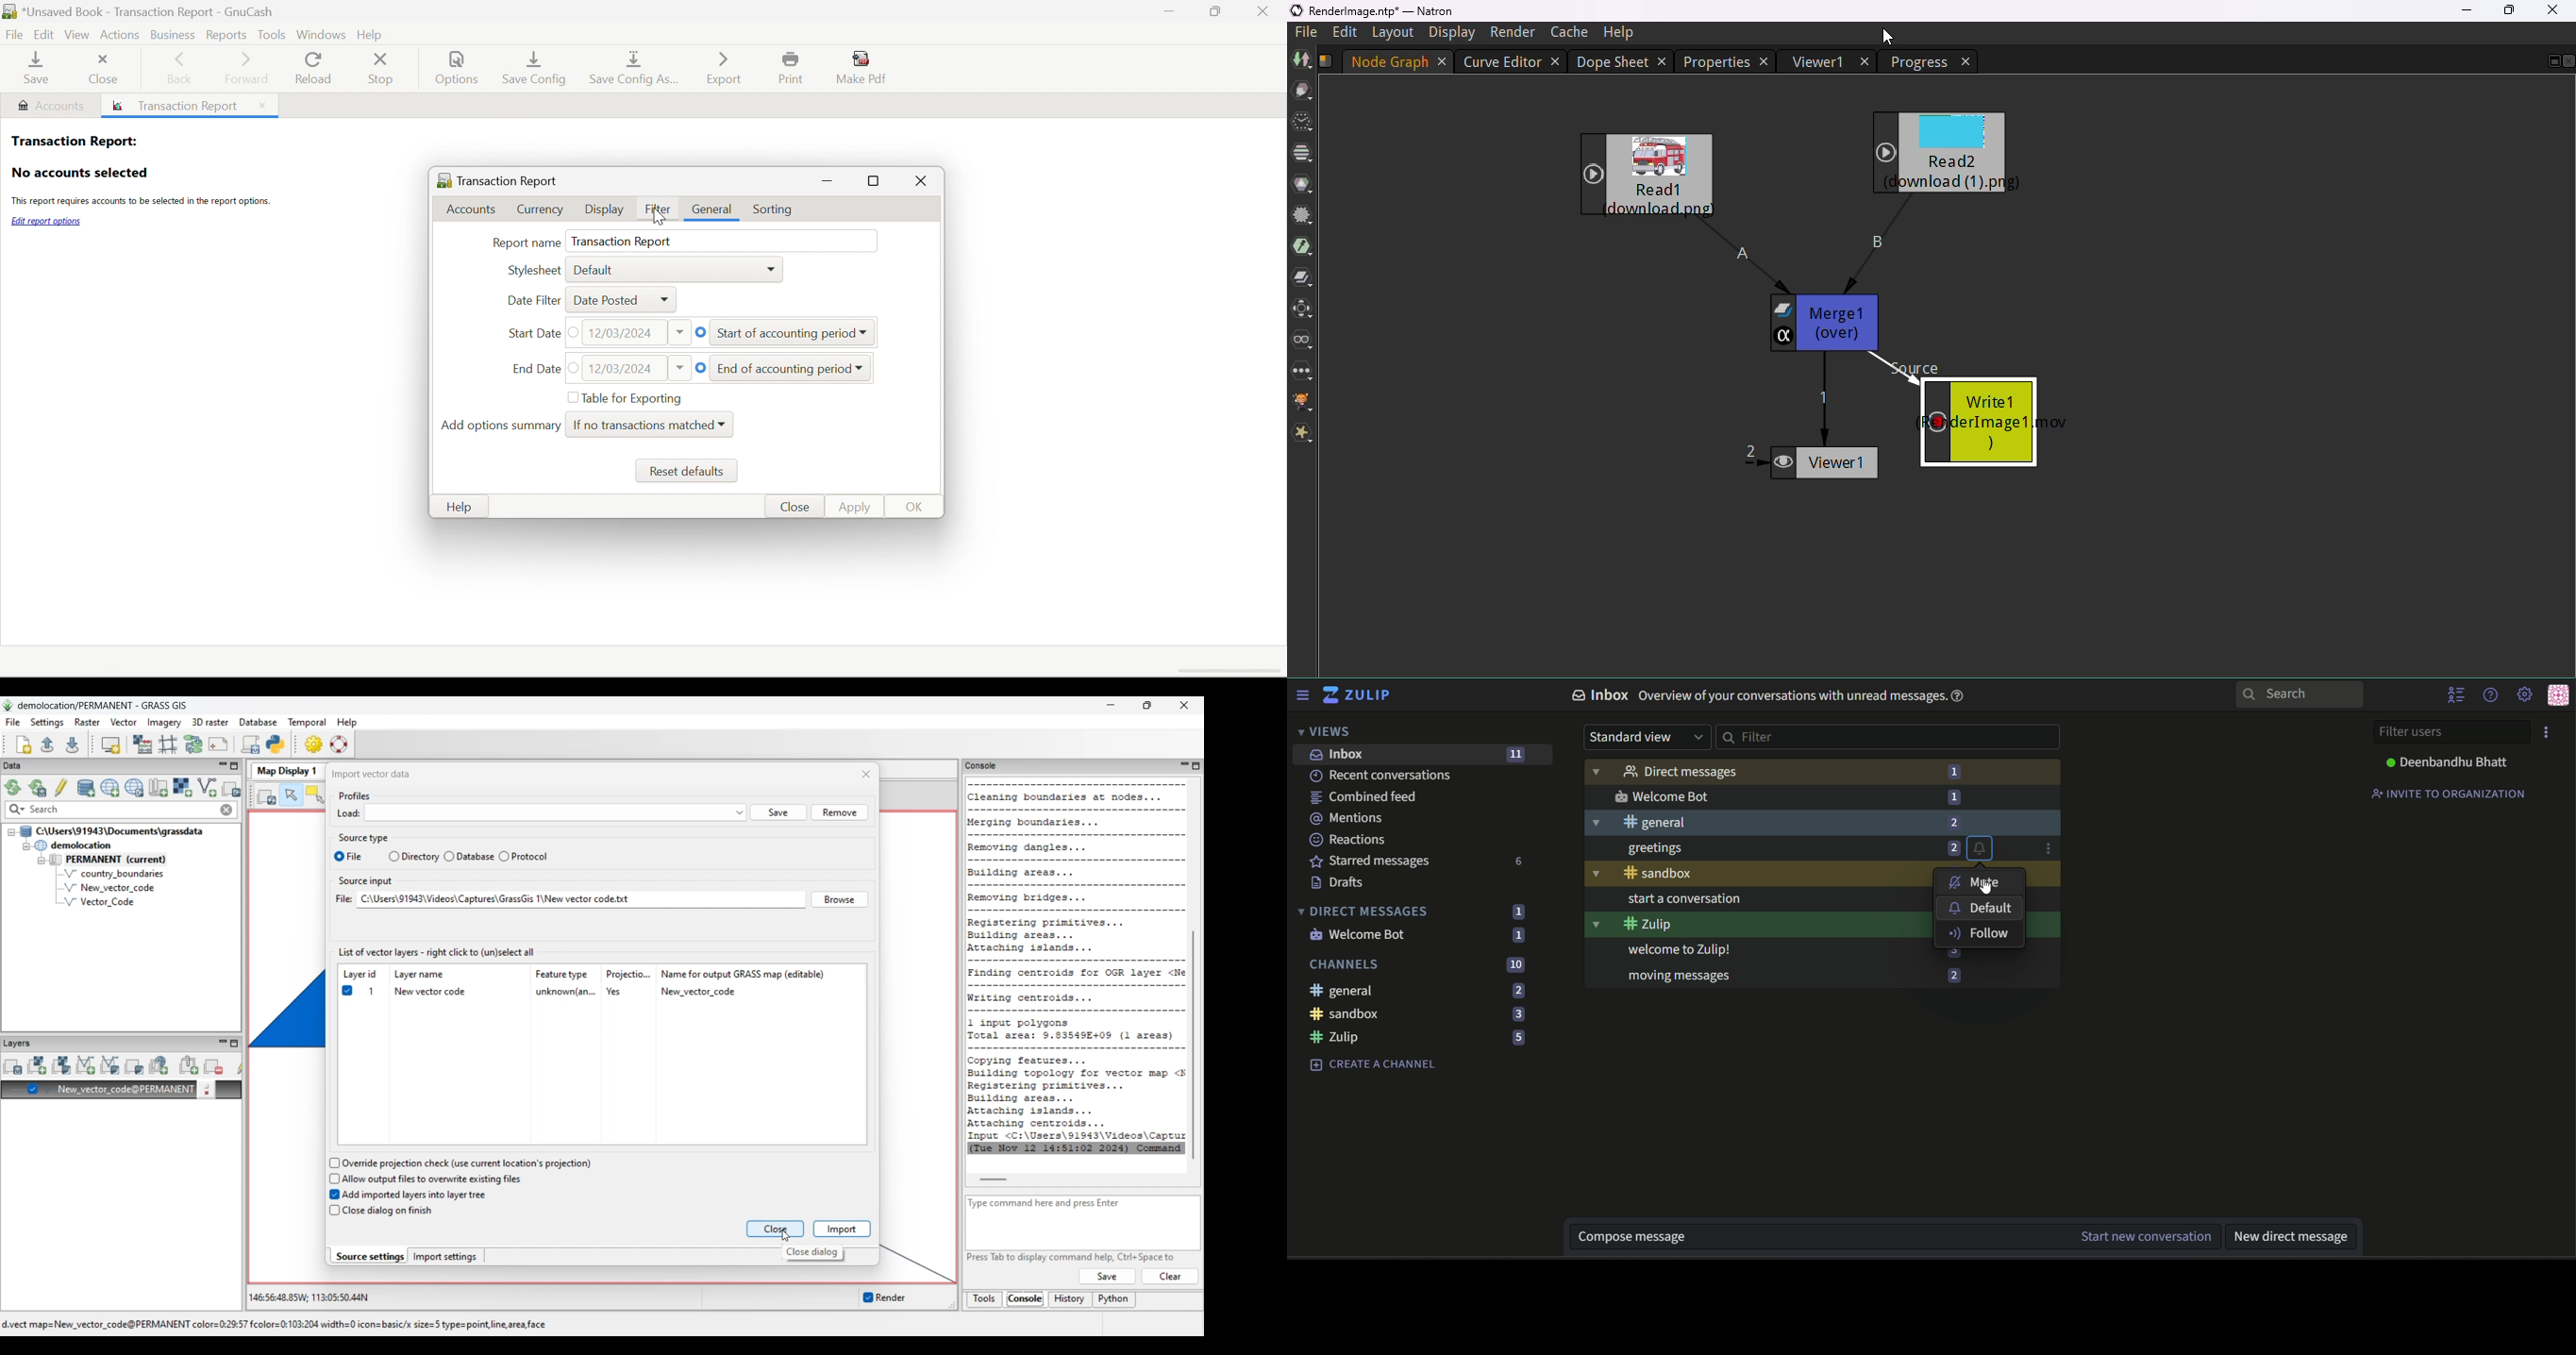  I want to click on Business, so click(171, 34).